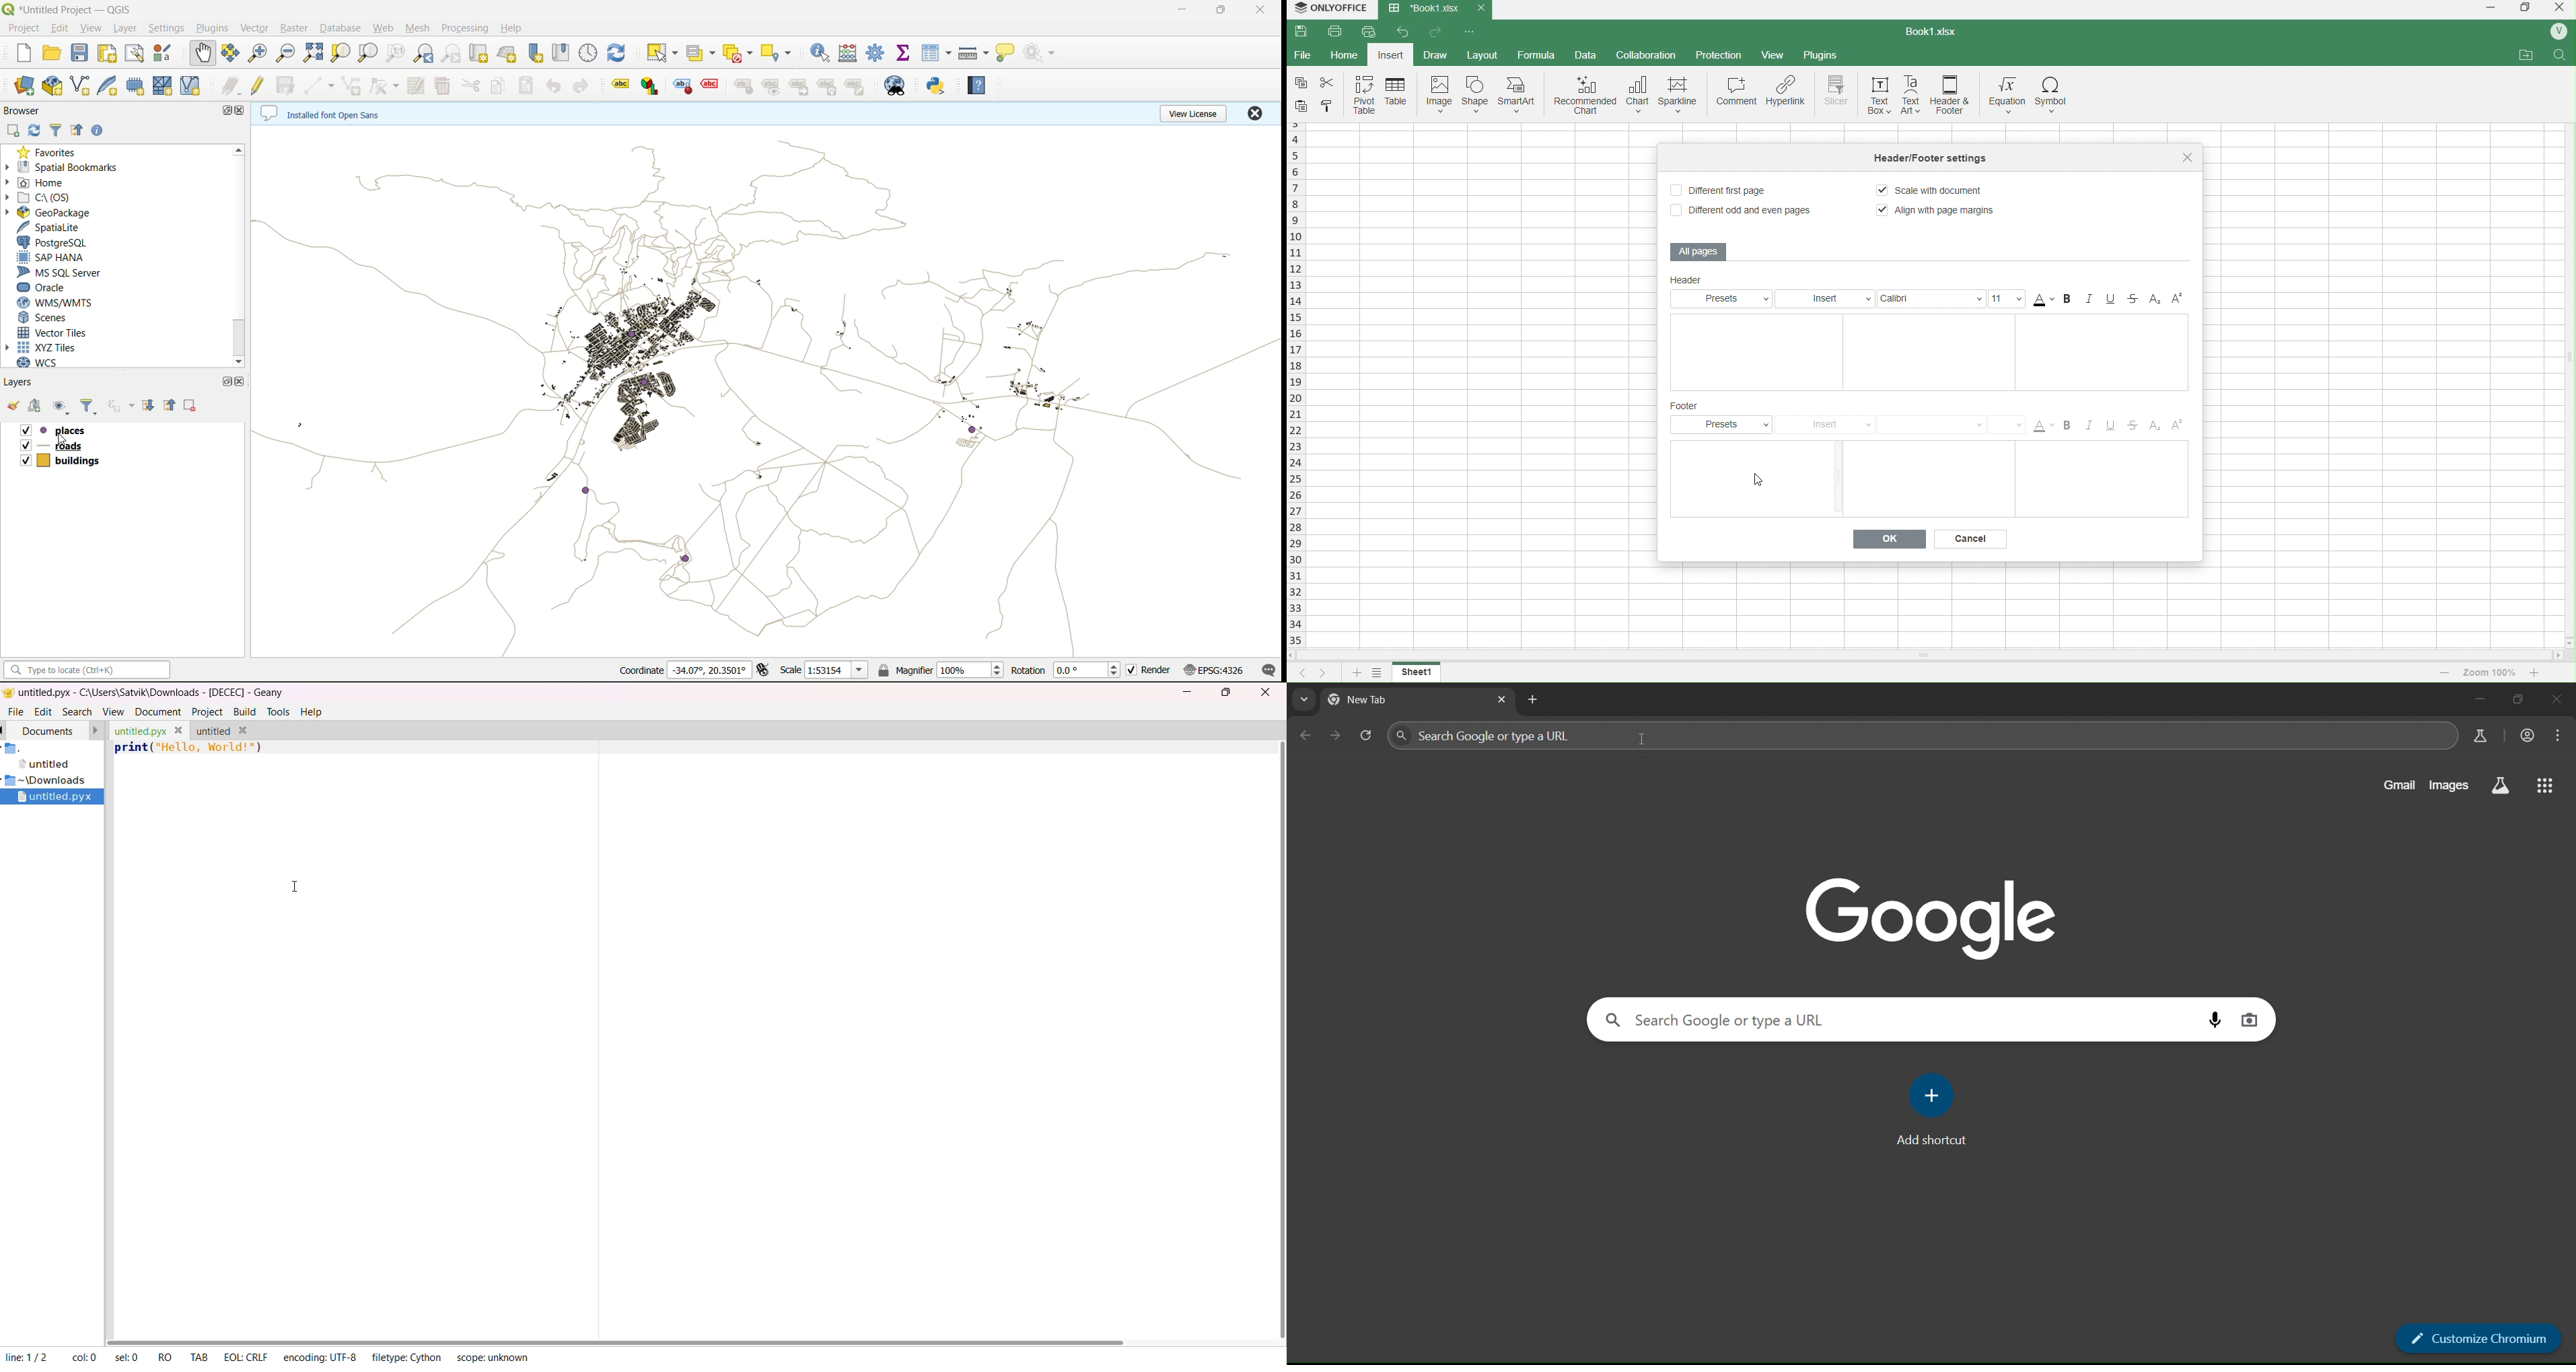 This screenshot has height=1372, width=2576. What do you see at coordinates (1516, 95) in the screenshot?
I see `smart art` at bounding box center [1516, 95].